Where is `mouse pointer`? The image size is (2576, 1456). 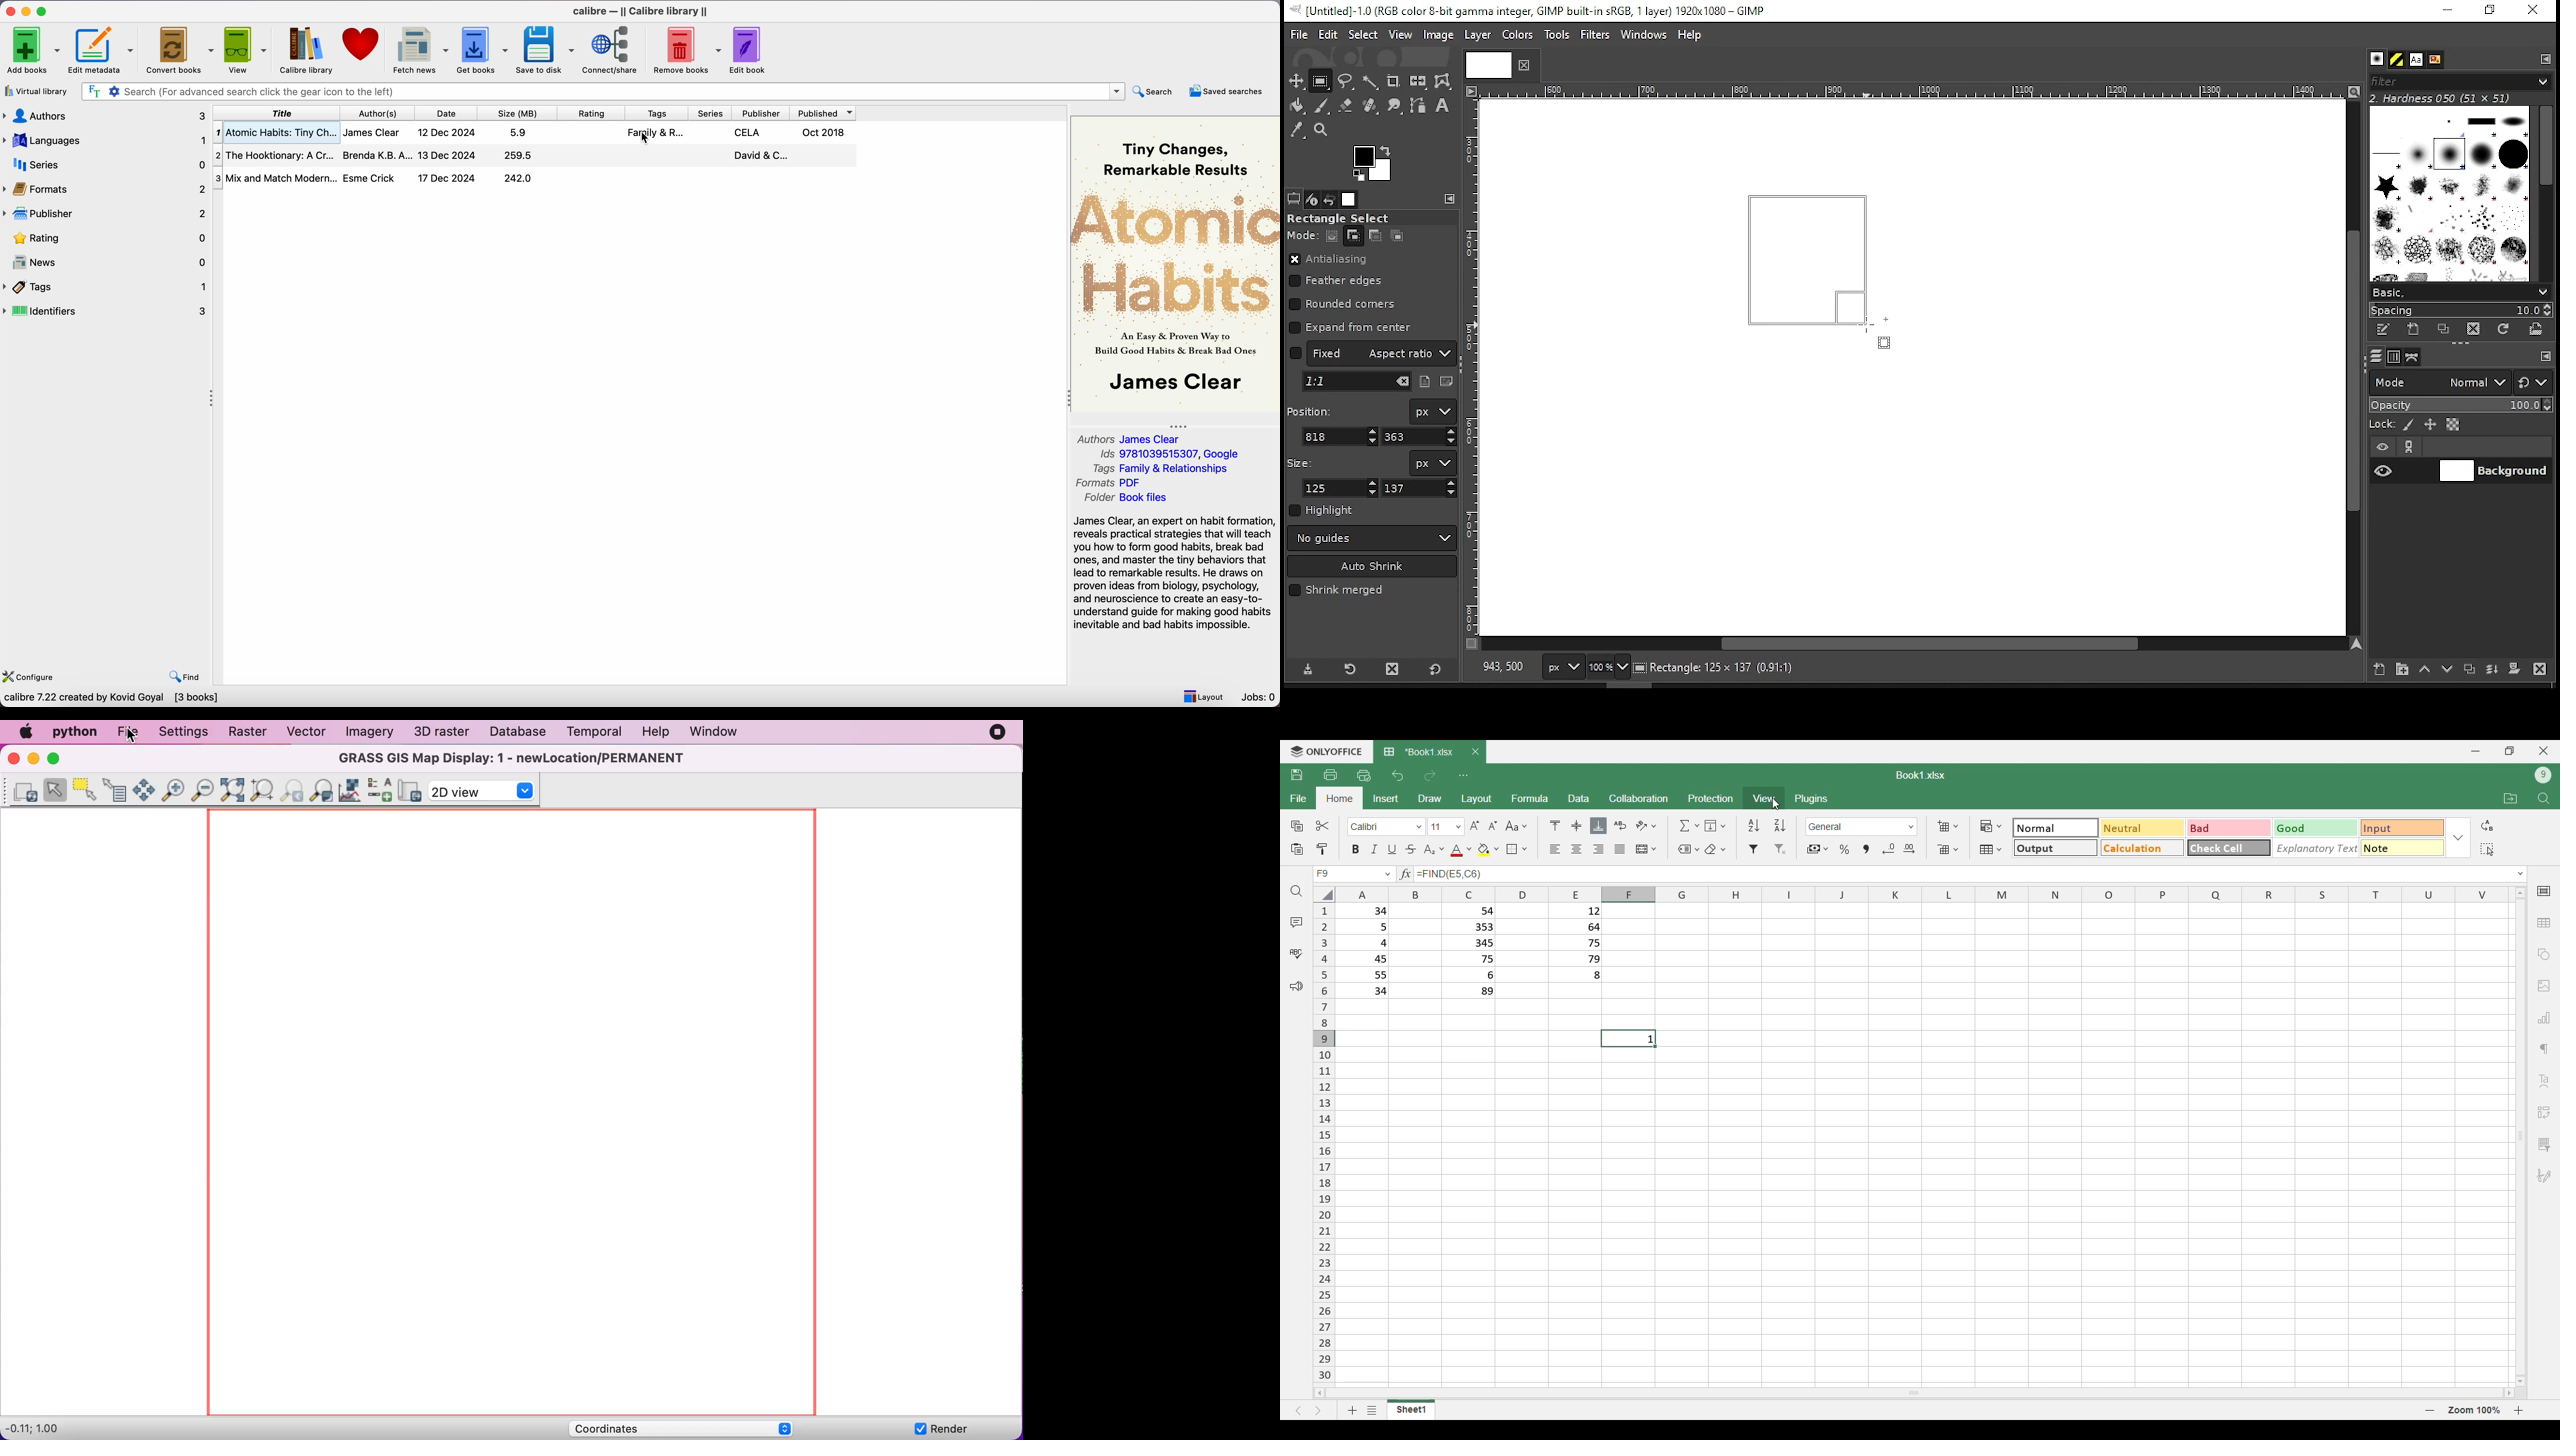
mouse pointer is located at coordinates (1875, 332).